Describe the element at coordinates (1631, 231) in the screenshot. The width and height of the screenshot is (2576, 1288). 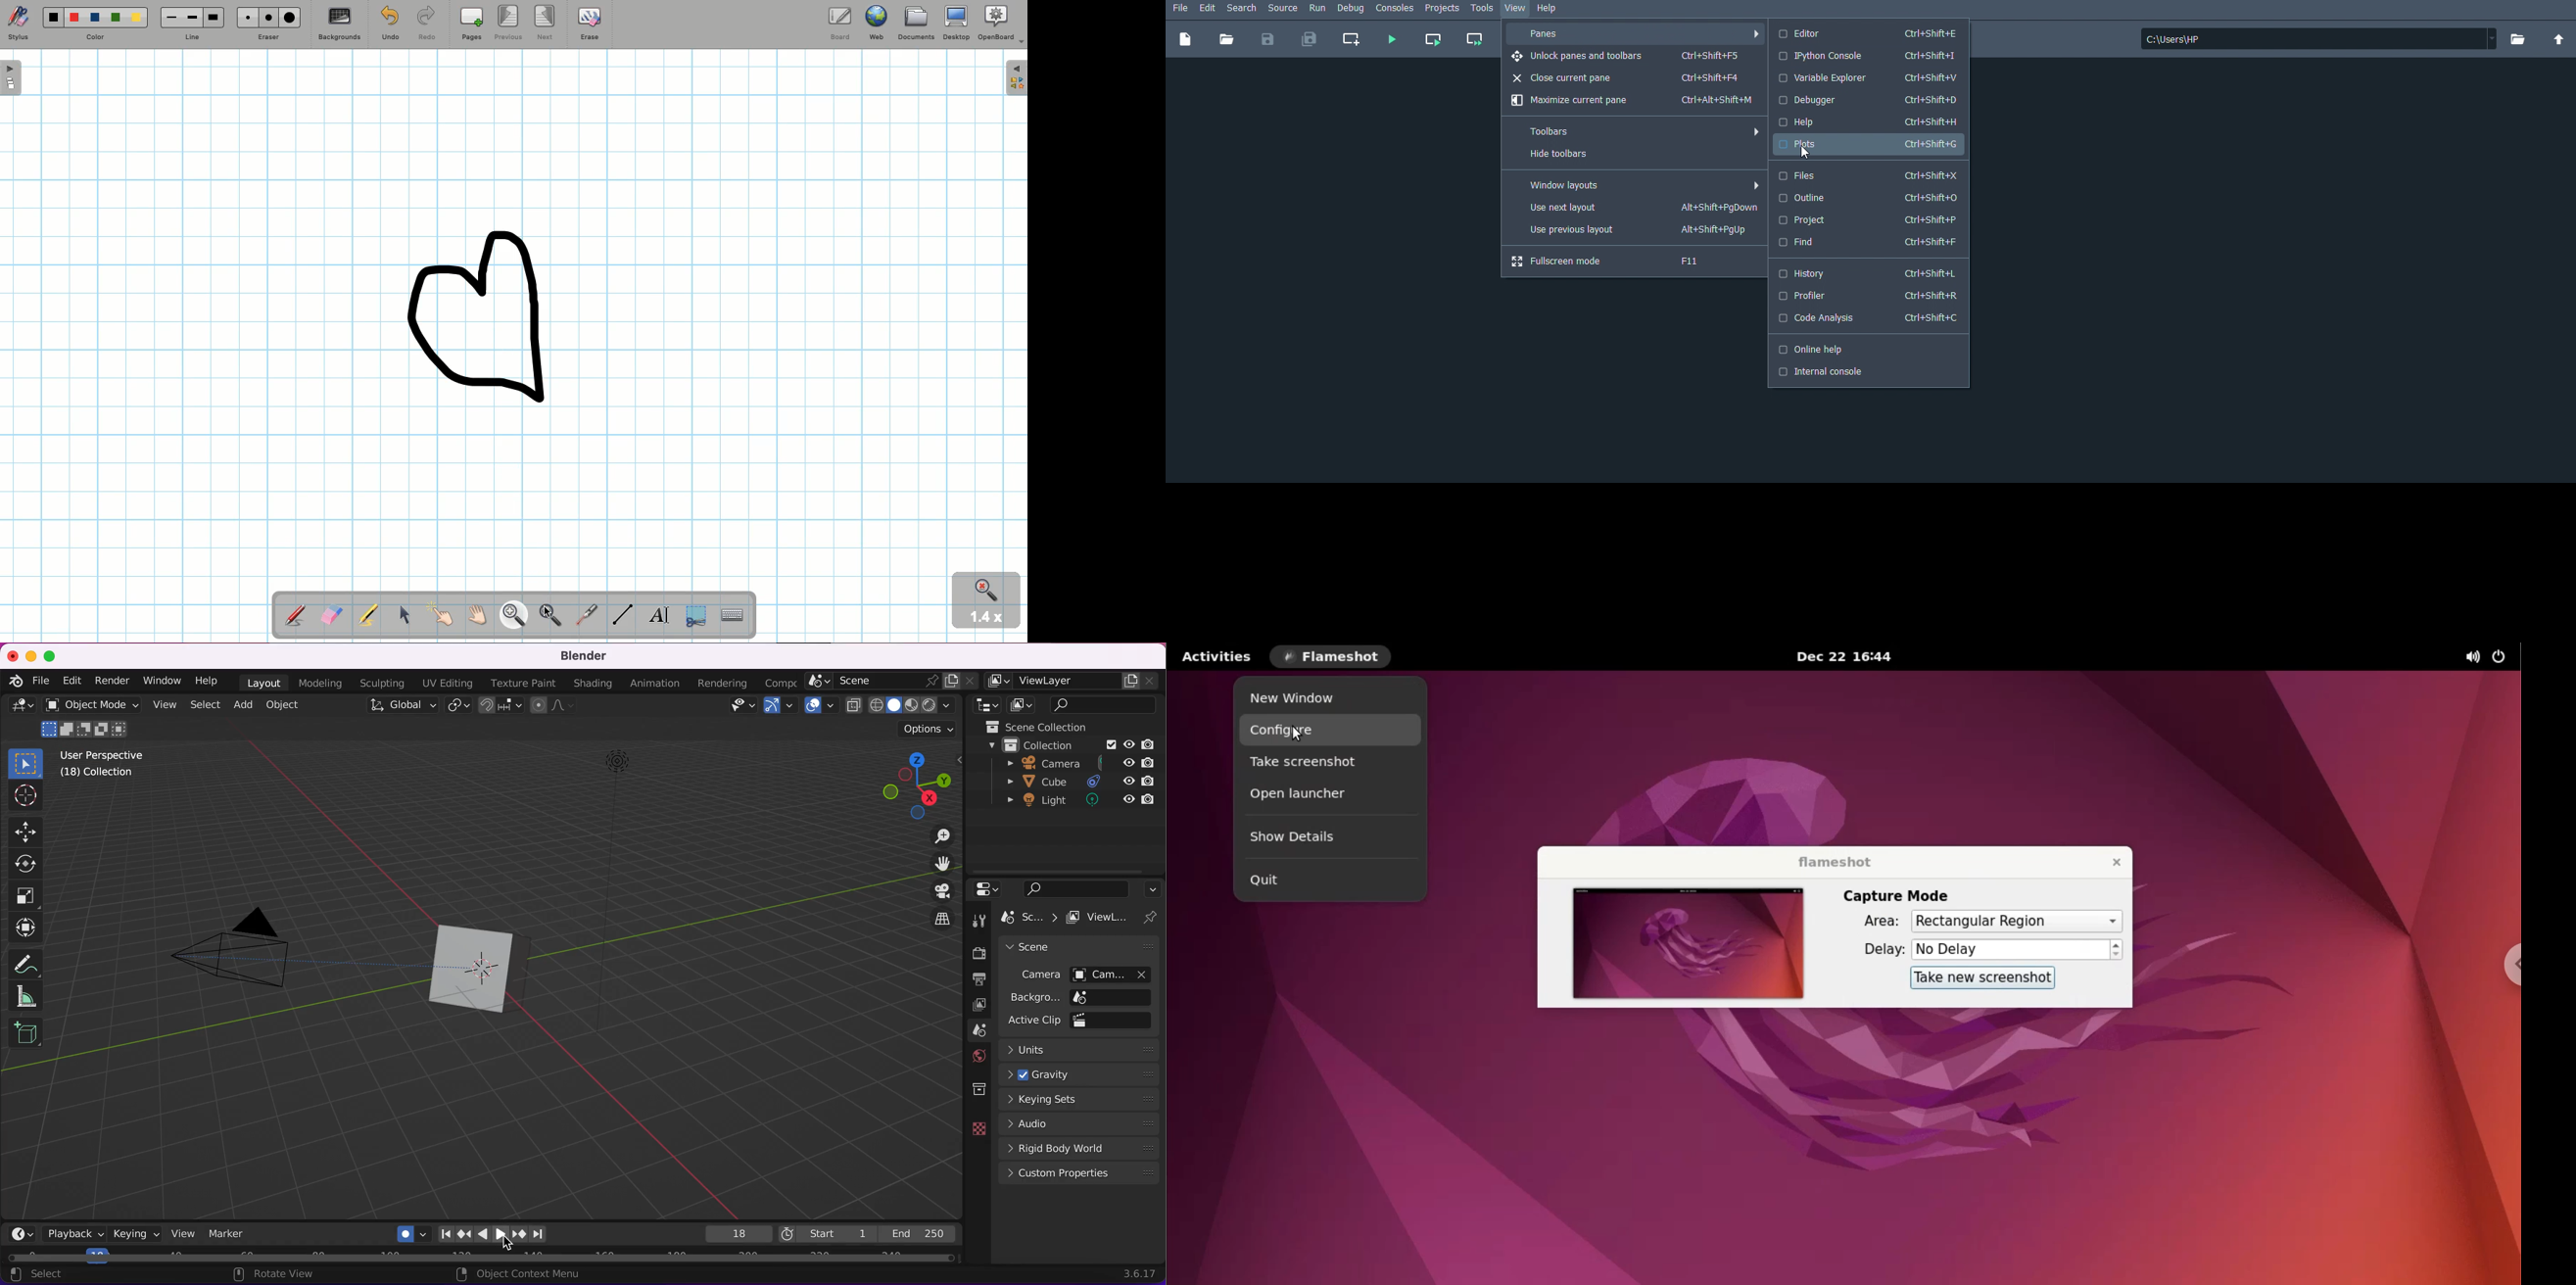
I see `Use previous layout` at that location.